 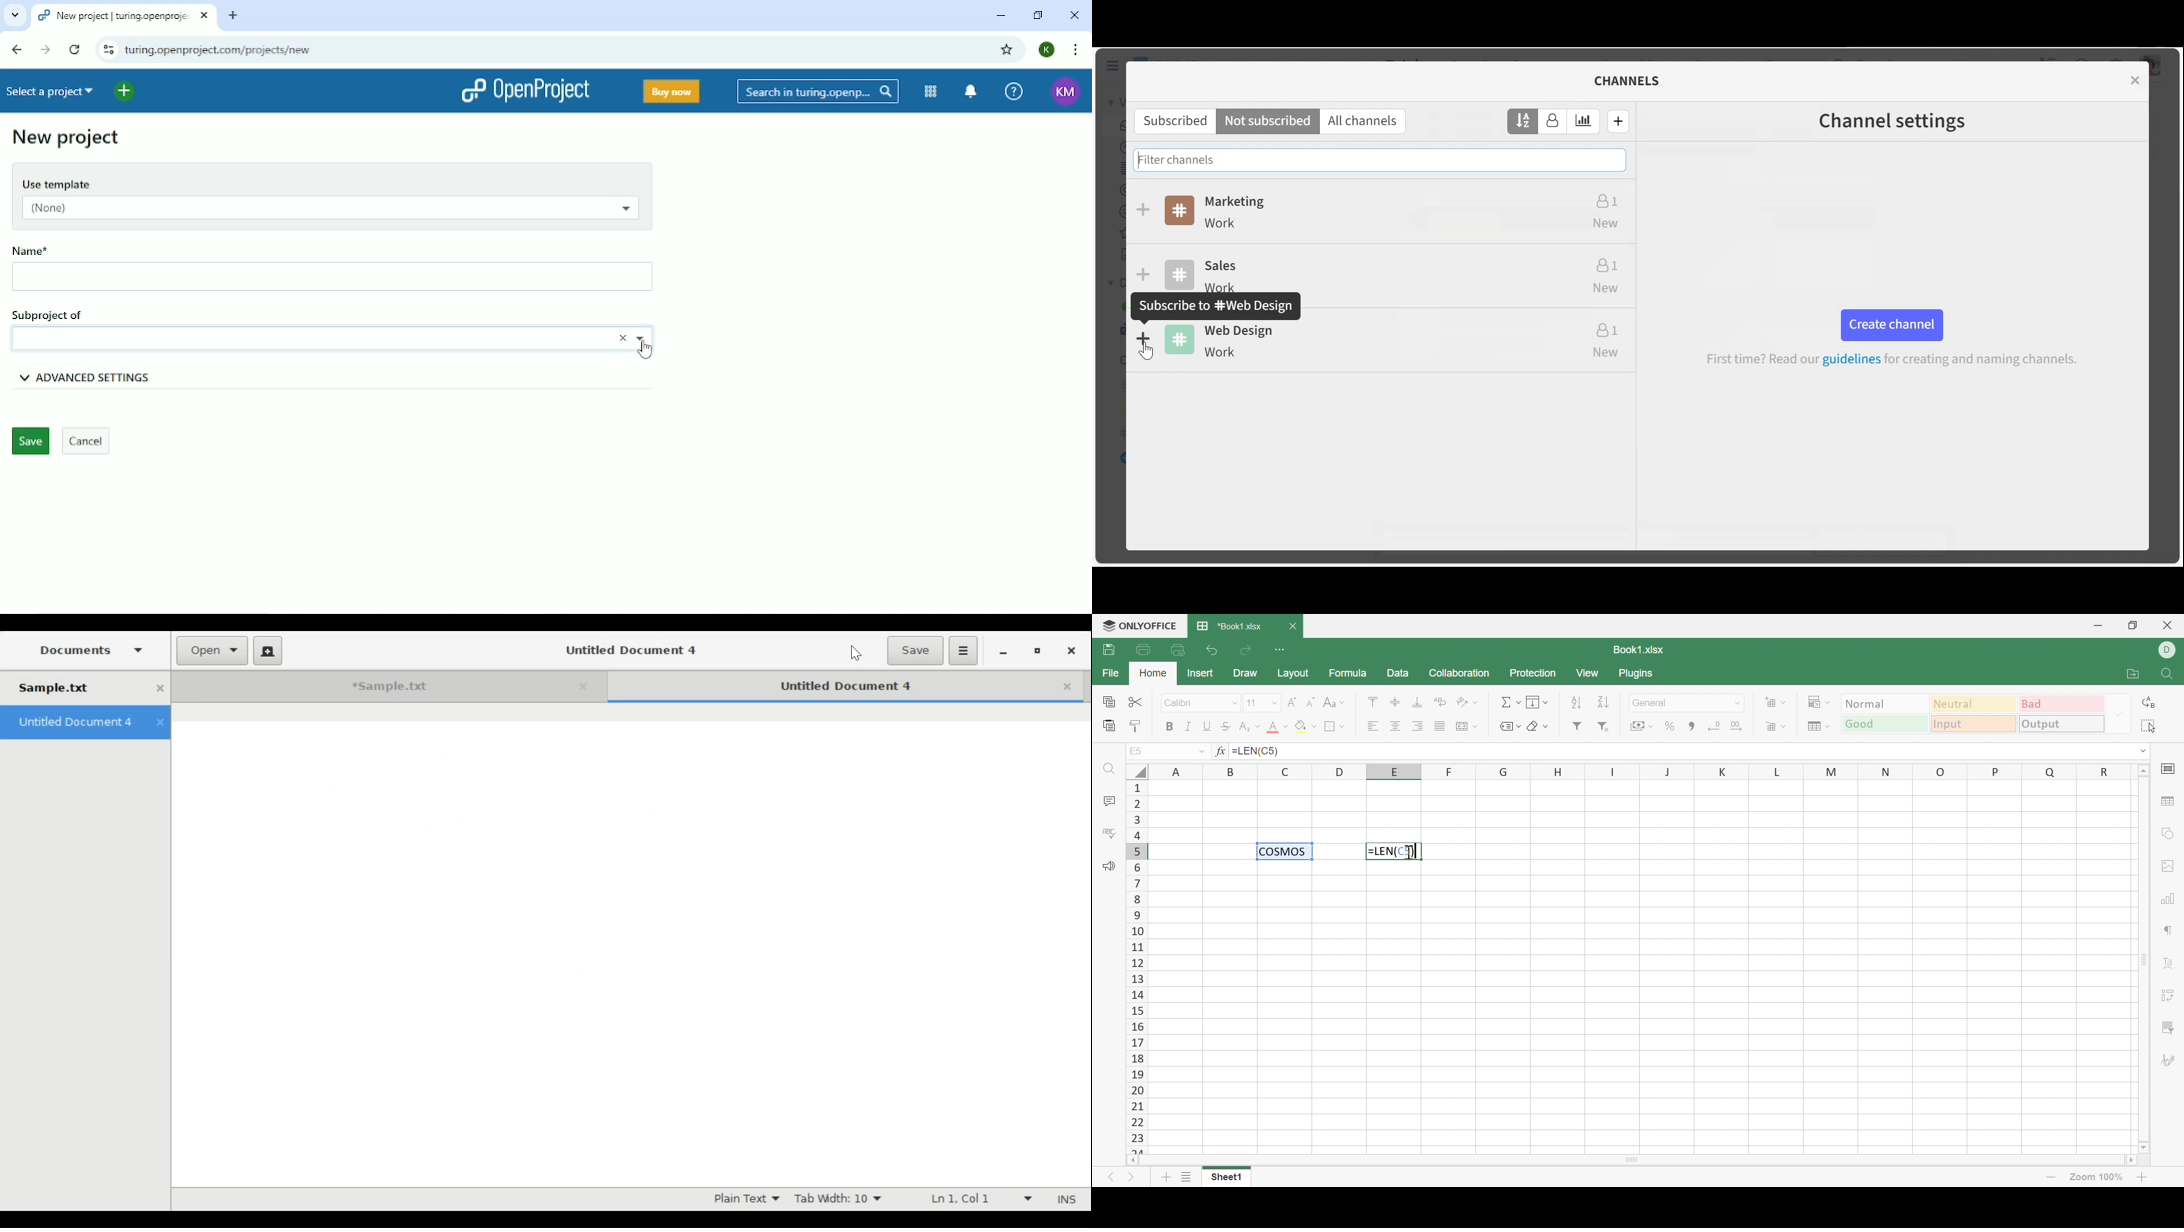 I want to click on Image settings, so click(x=2168, y=867).